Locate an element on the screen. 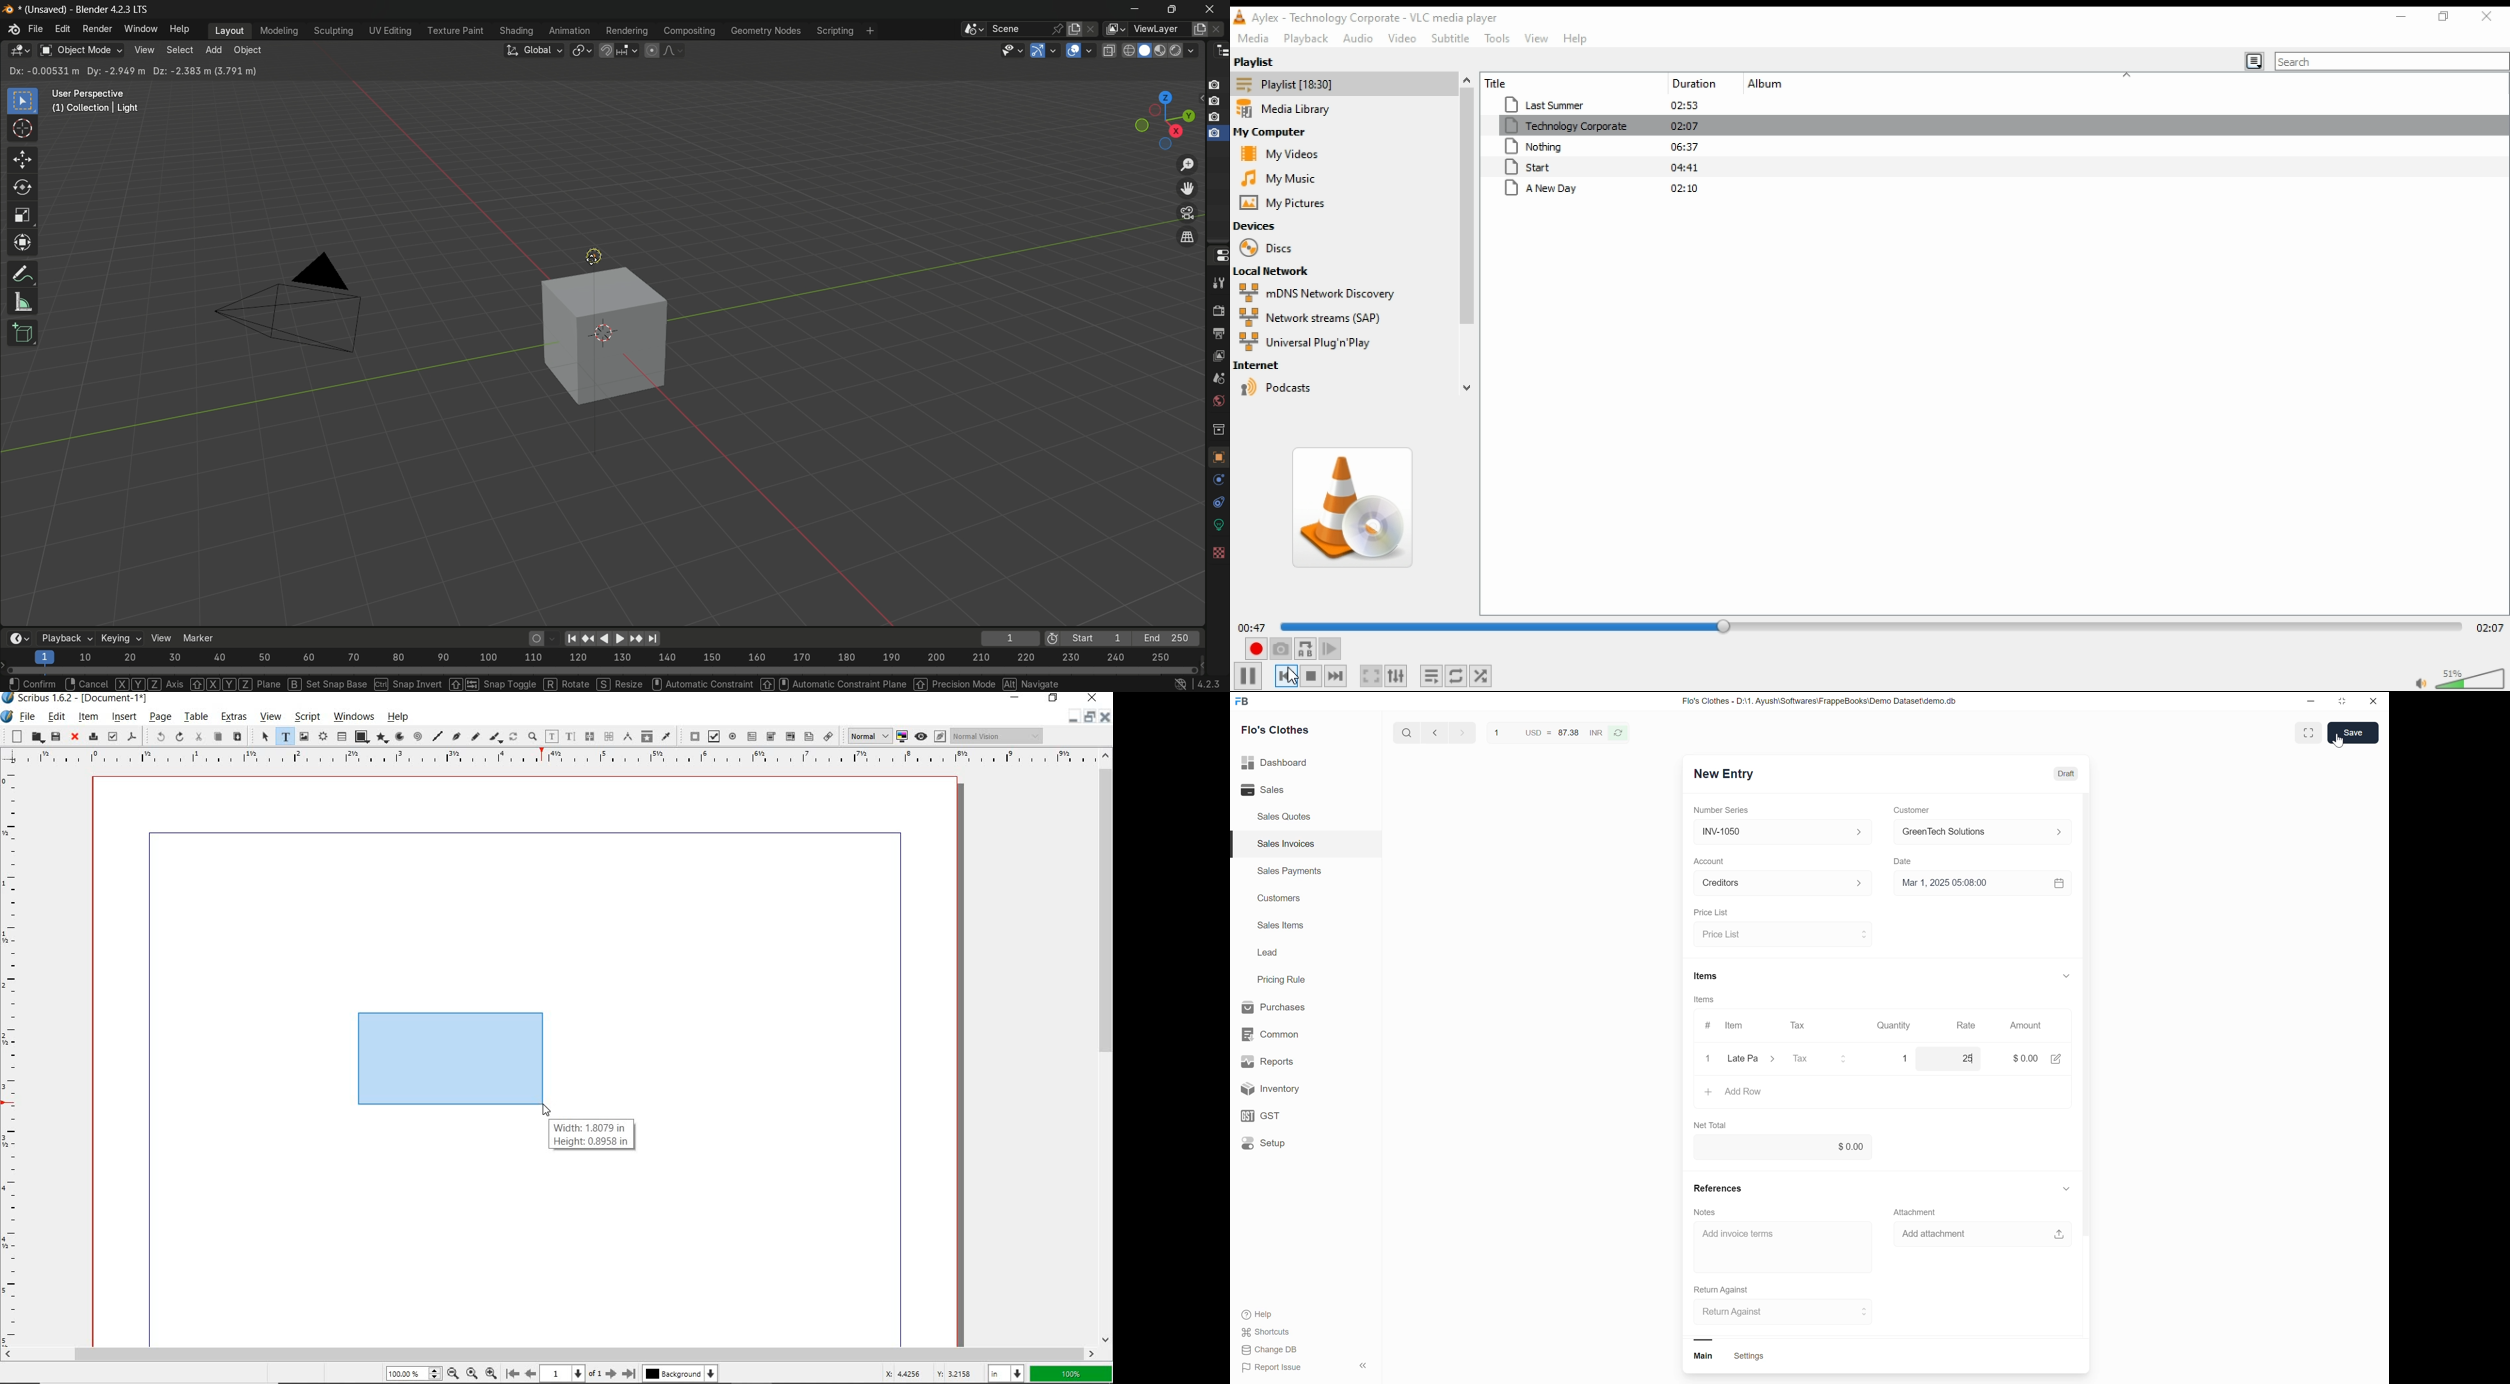 The width and height of the screenshot is (2520, 1400). devices is located at coordinates (1266, 226).